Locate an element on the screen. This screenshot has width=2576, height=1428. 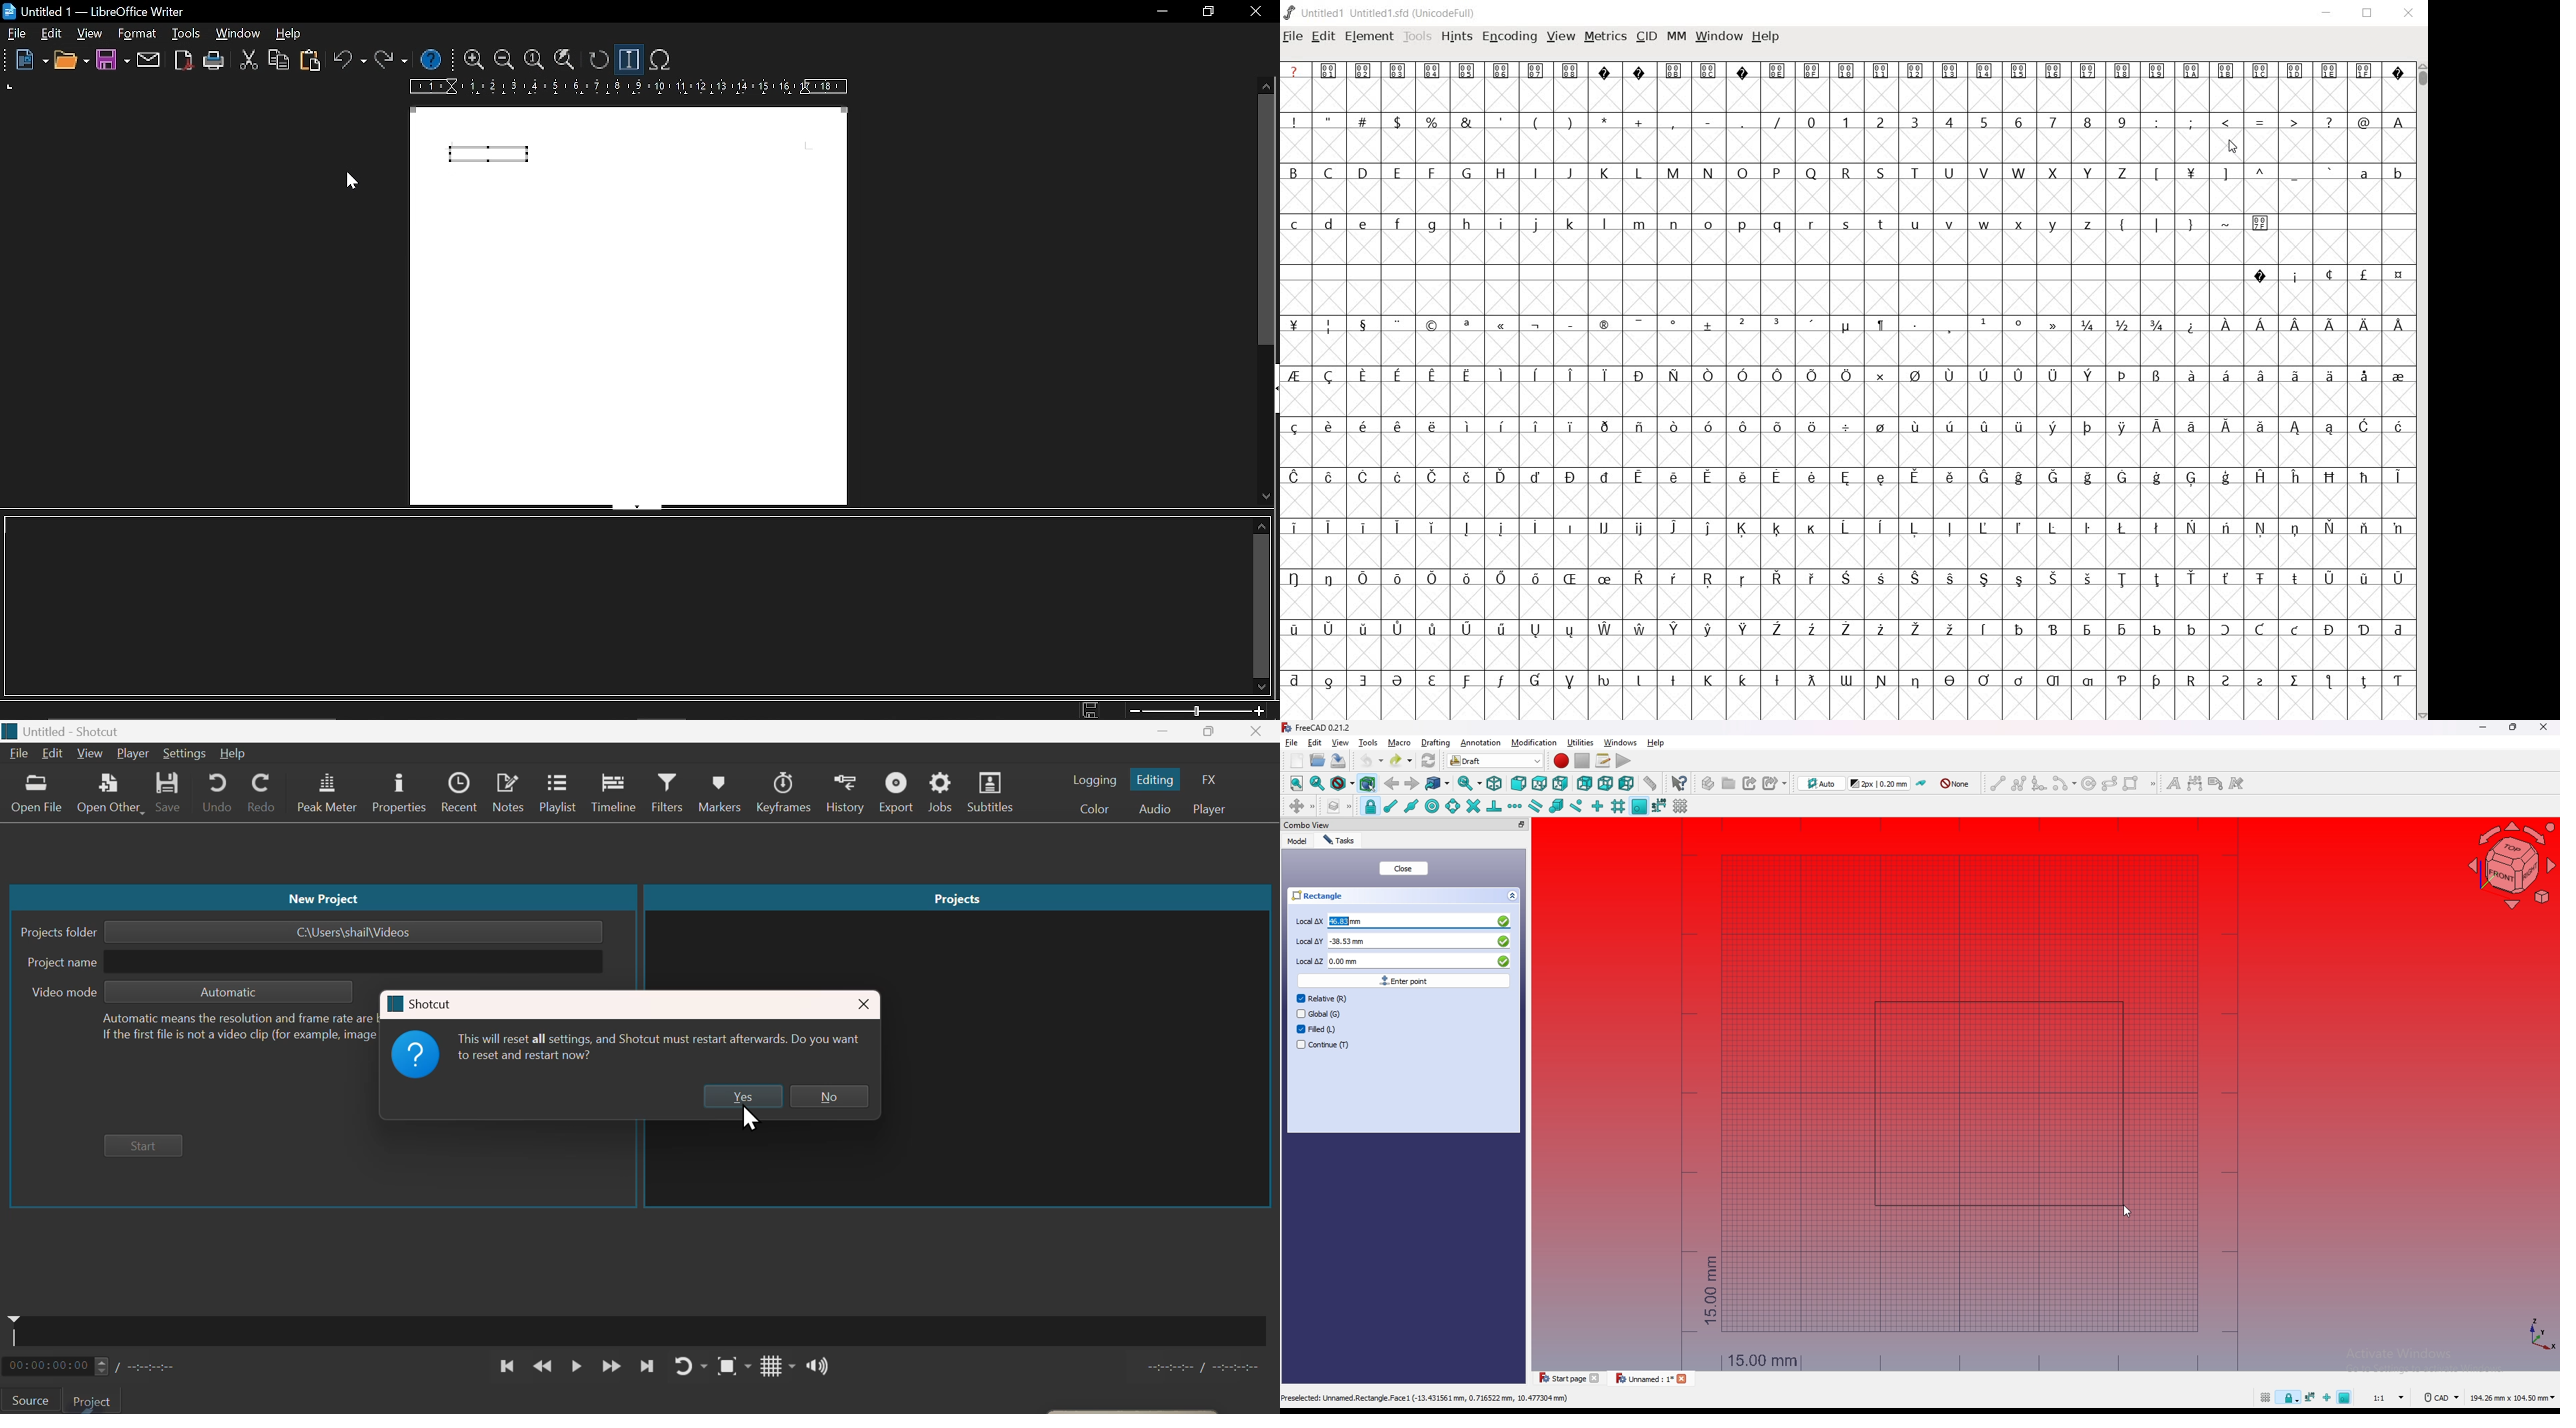
snap intersection is located at coordinates (1472, 806).